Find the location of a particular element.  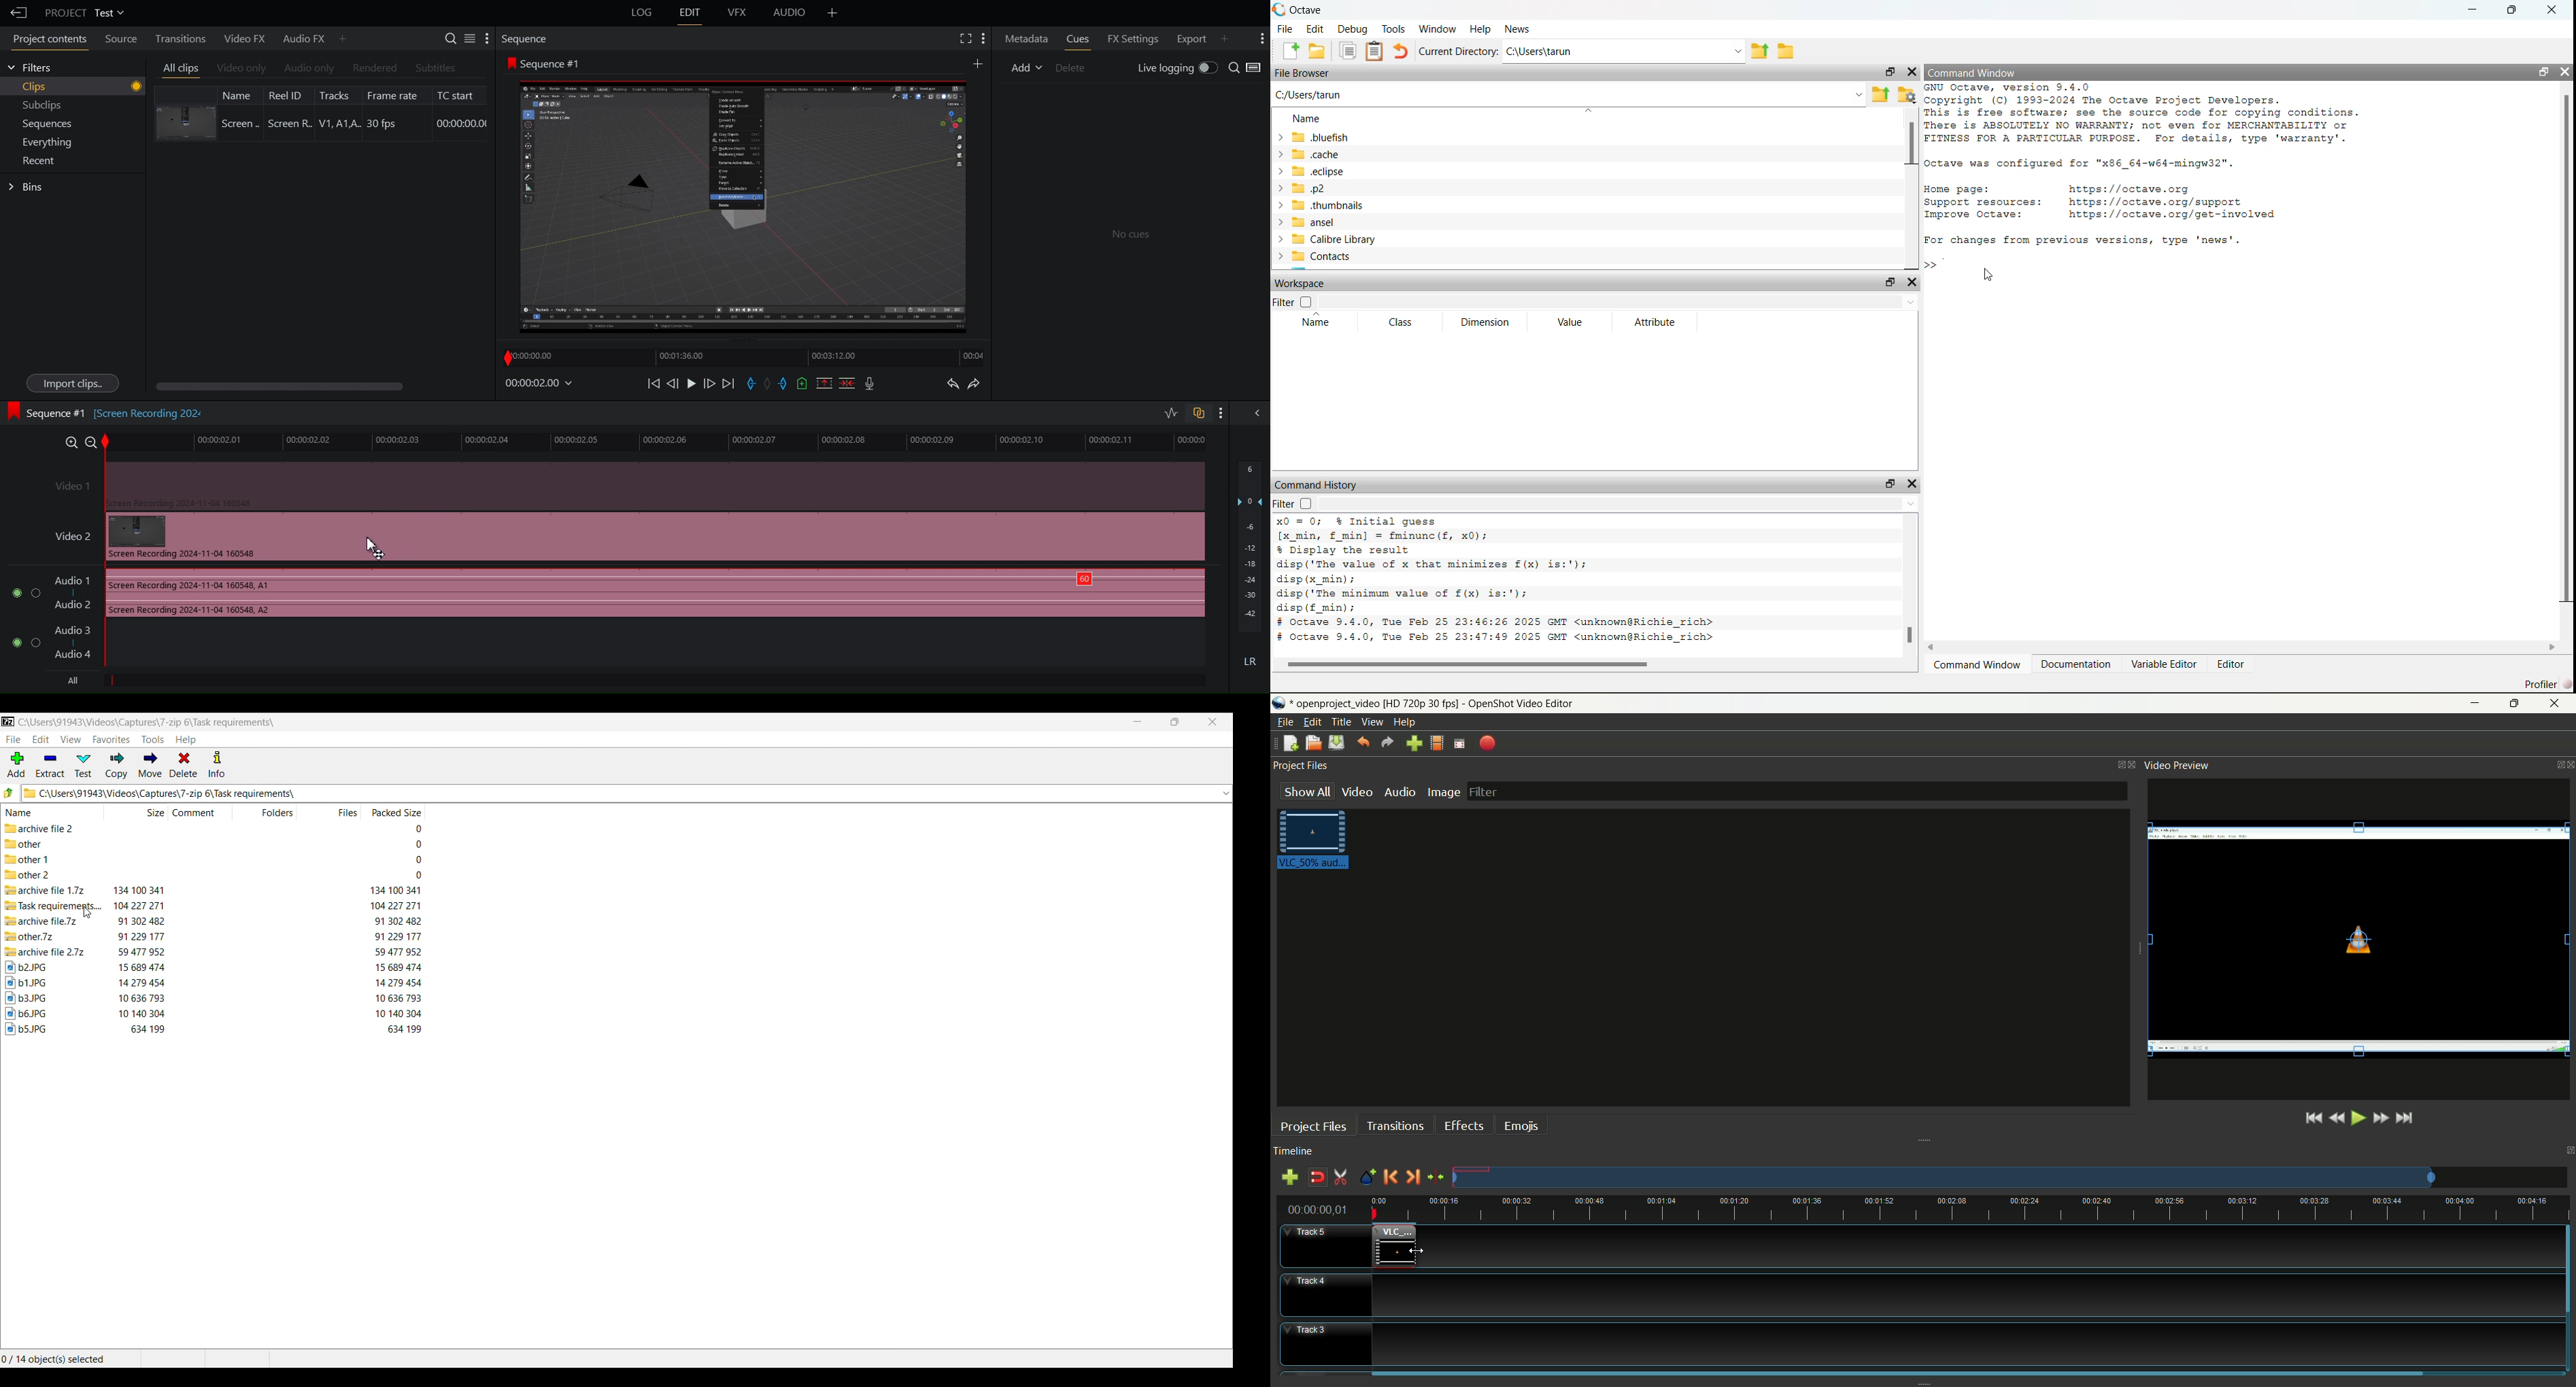

Settings is located at coordinates (468, 38).